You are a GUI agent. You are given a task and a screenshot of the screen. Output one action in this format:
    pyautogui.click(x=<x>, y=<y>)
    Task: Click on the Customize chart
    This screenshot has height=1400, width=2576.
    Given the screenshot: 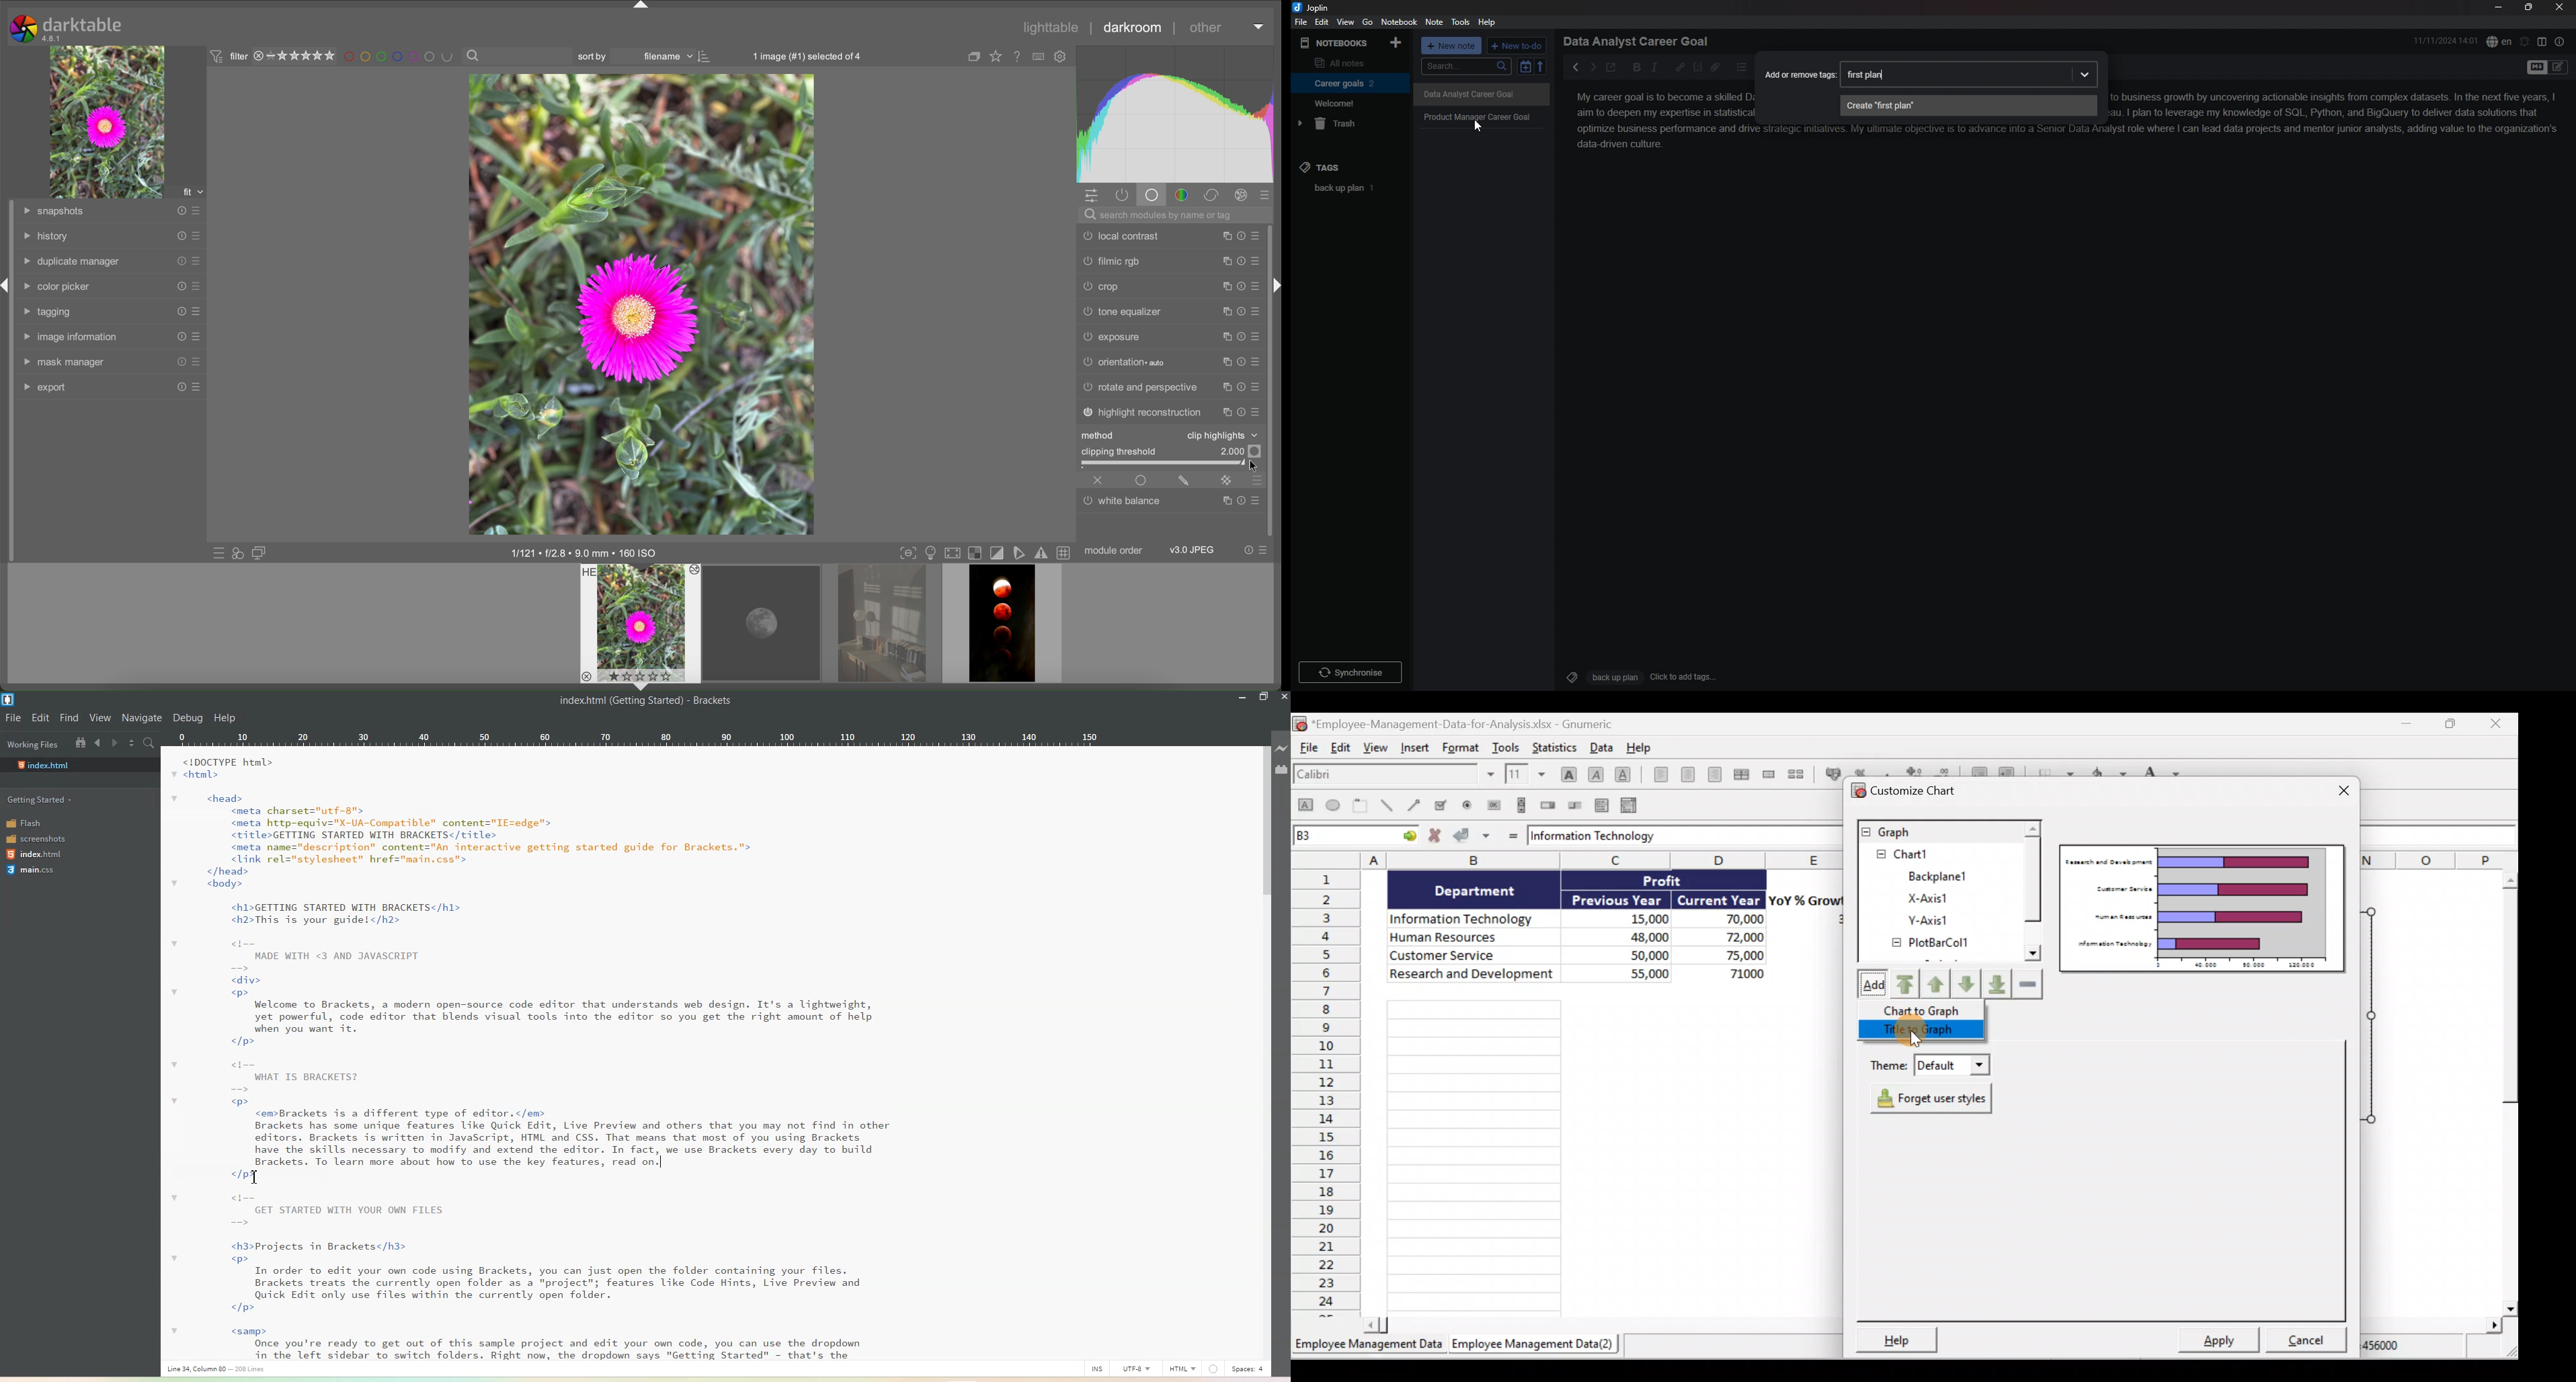 What is the action you would take?
    pyautogui.click(x=1915, y=790)
    